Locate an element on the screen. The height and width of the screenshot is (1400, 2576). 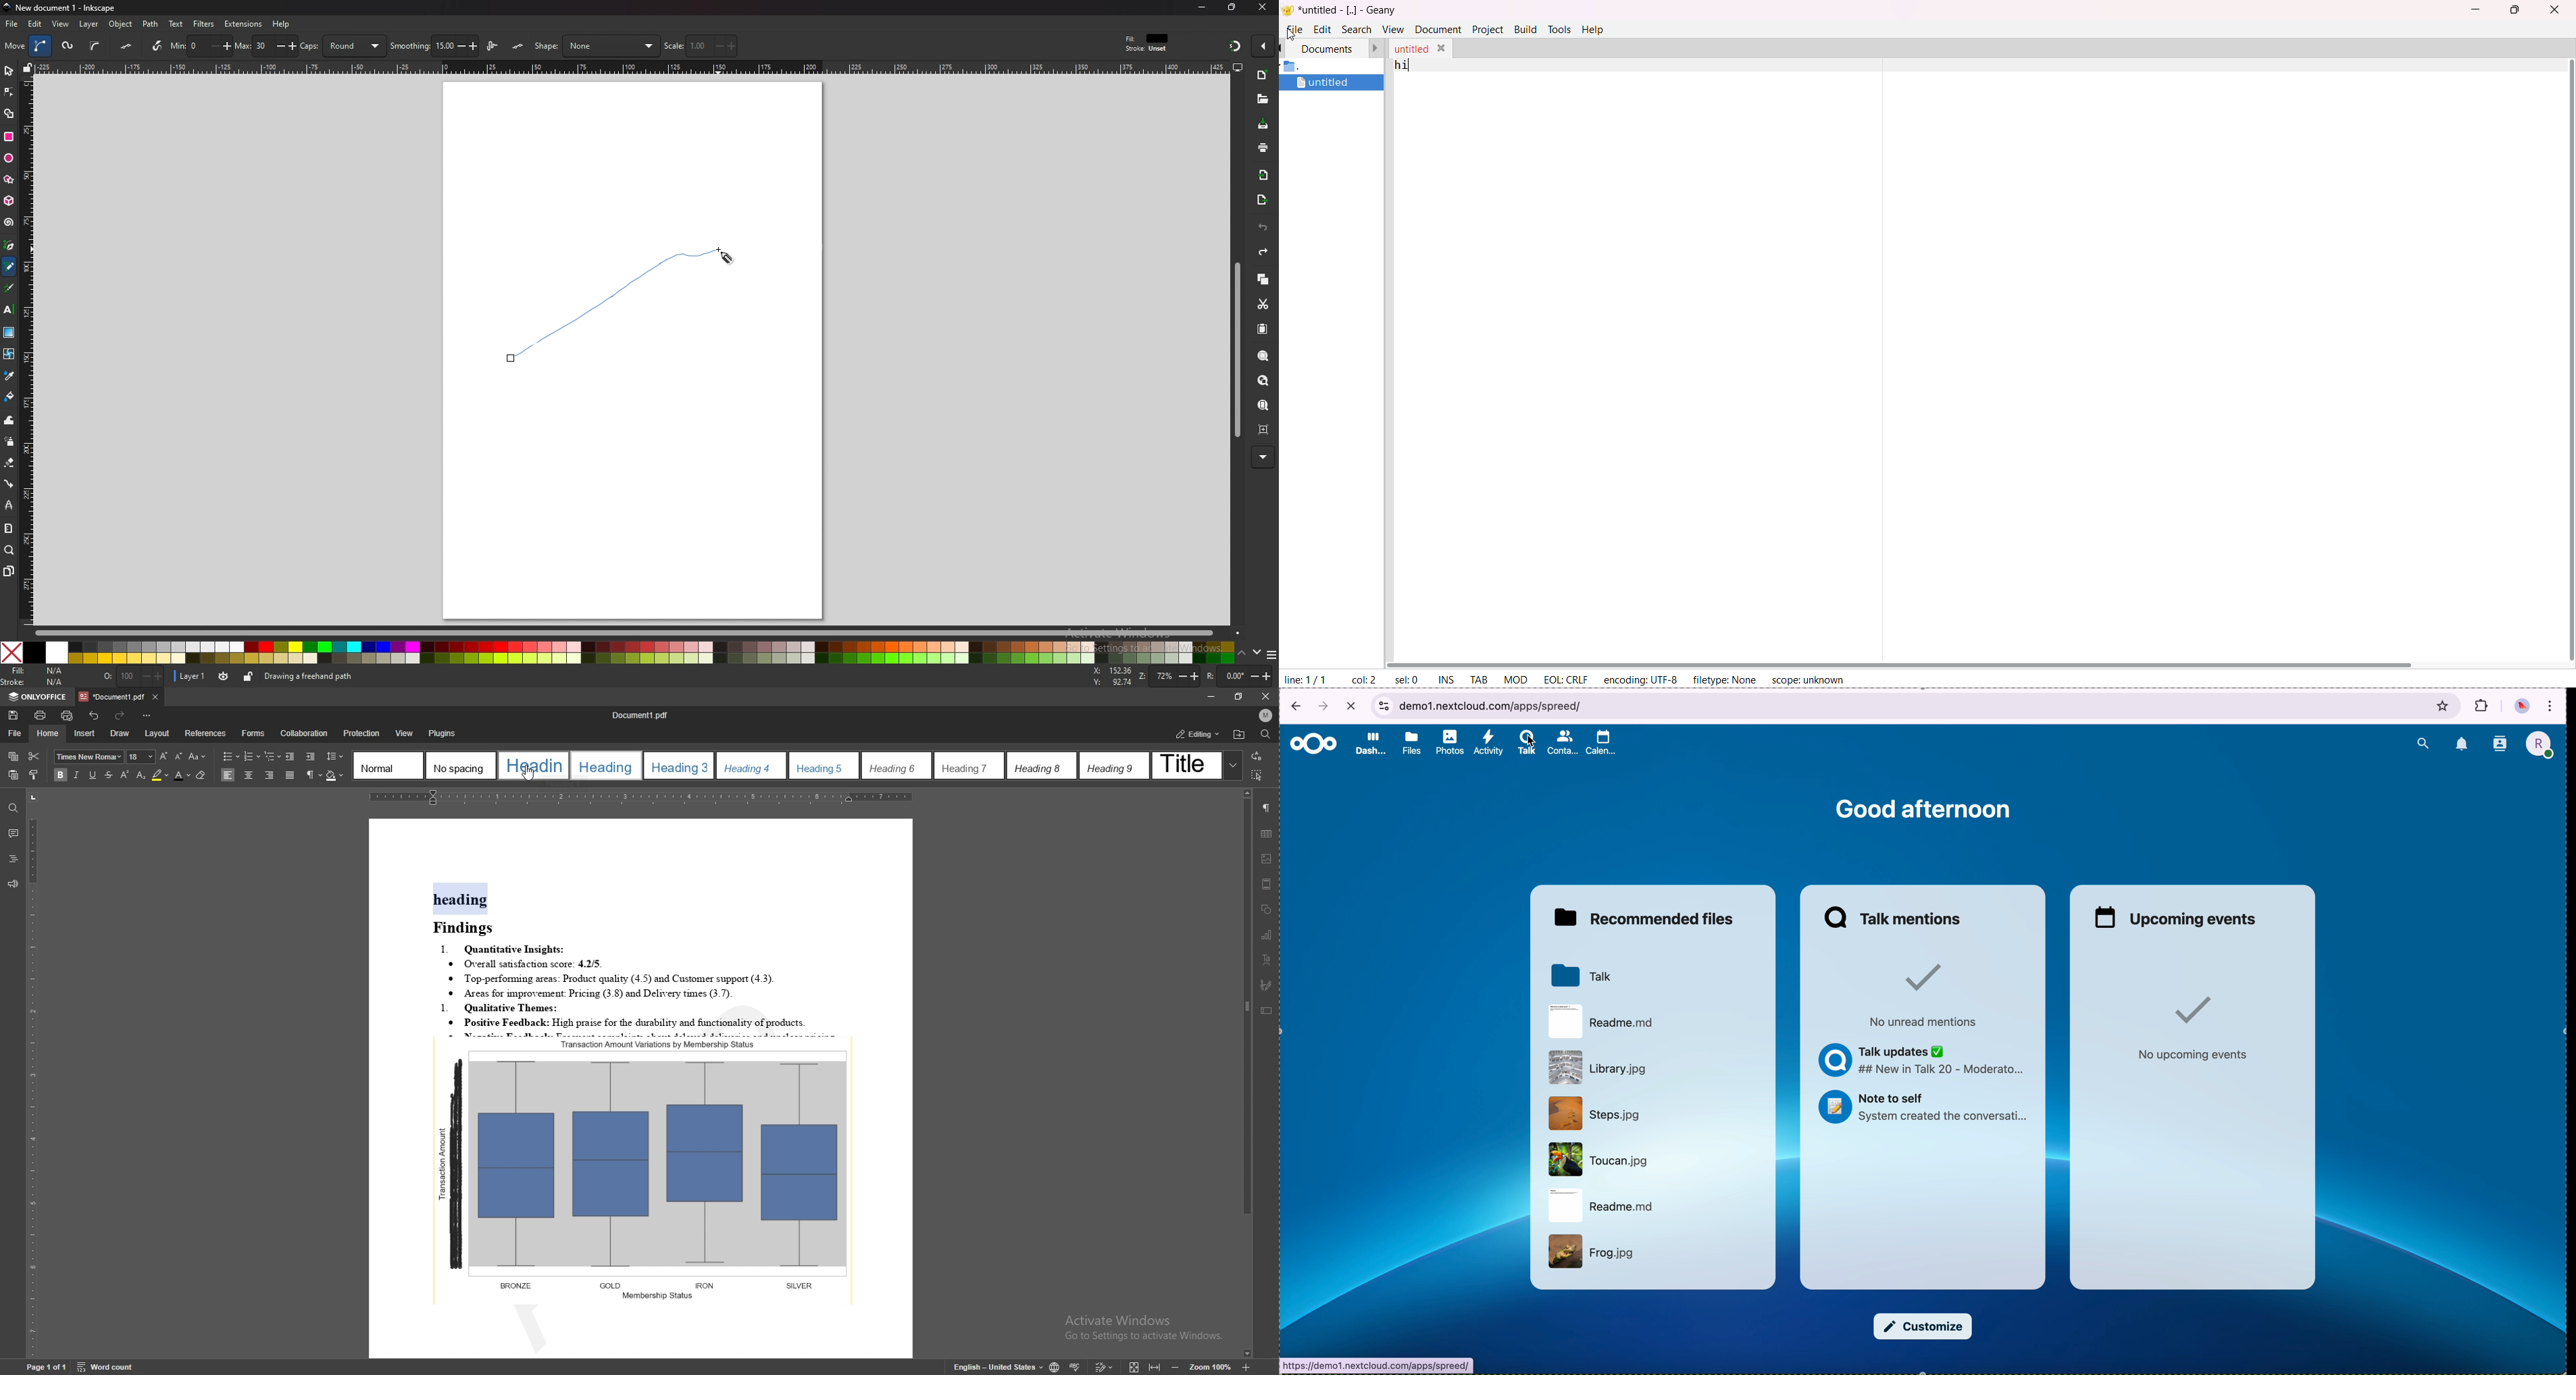
search is located at coordinates (1355, 28).